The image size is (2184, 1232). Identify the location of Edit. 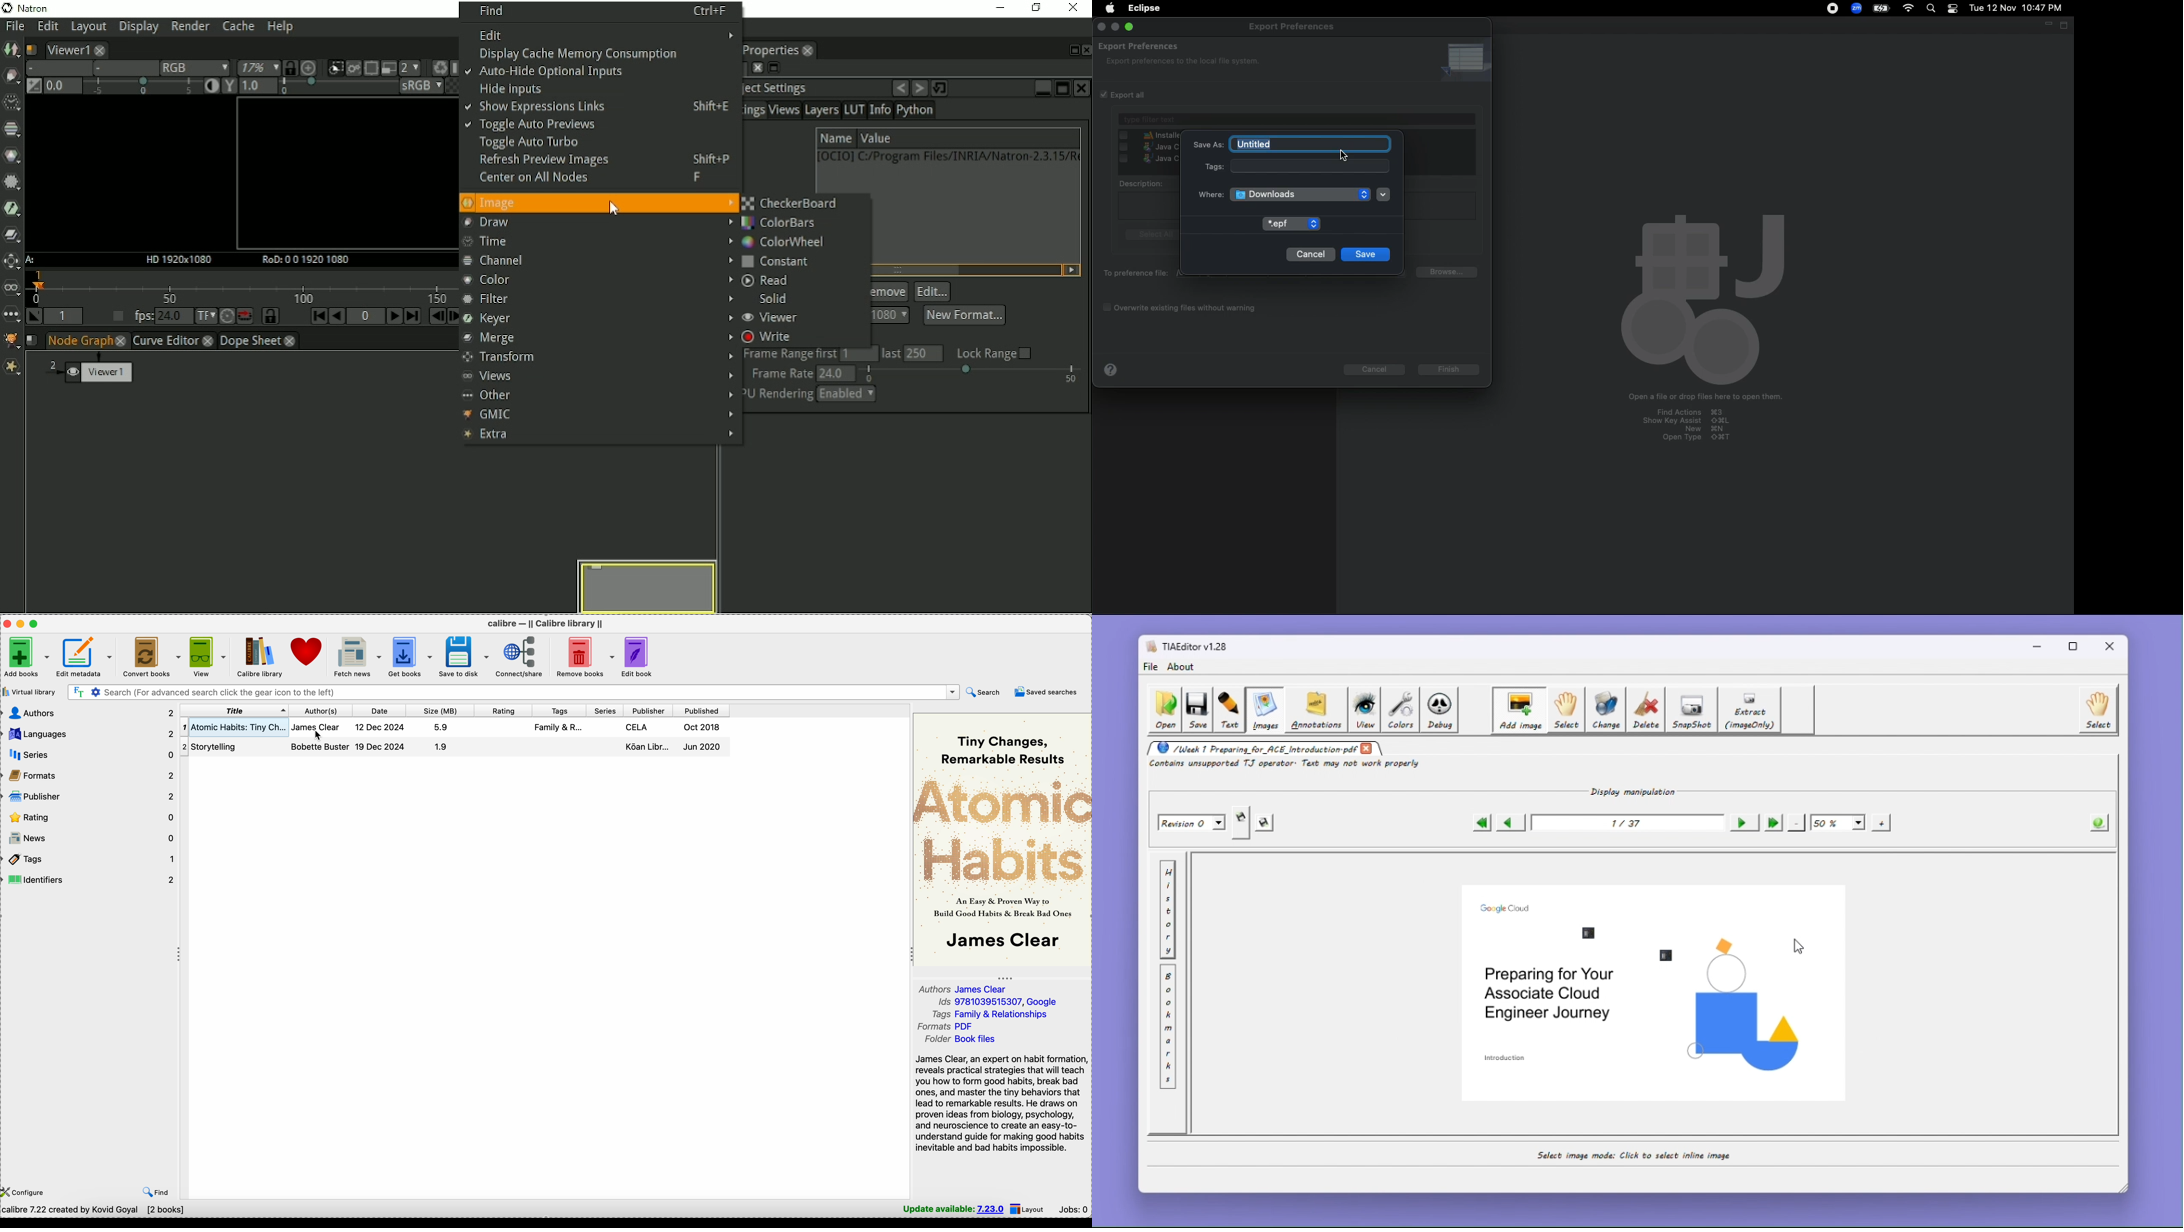
(607, 34).